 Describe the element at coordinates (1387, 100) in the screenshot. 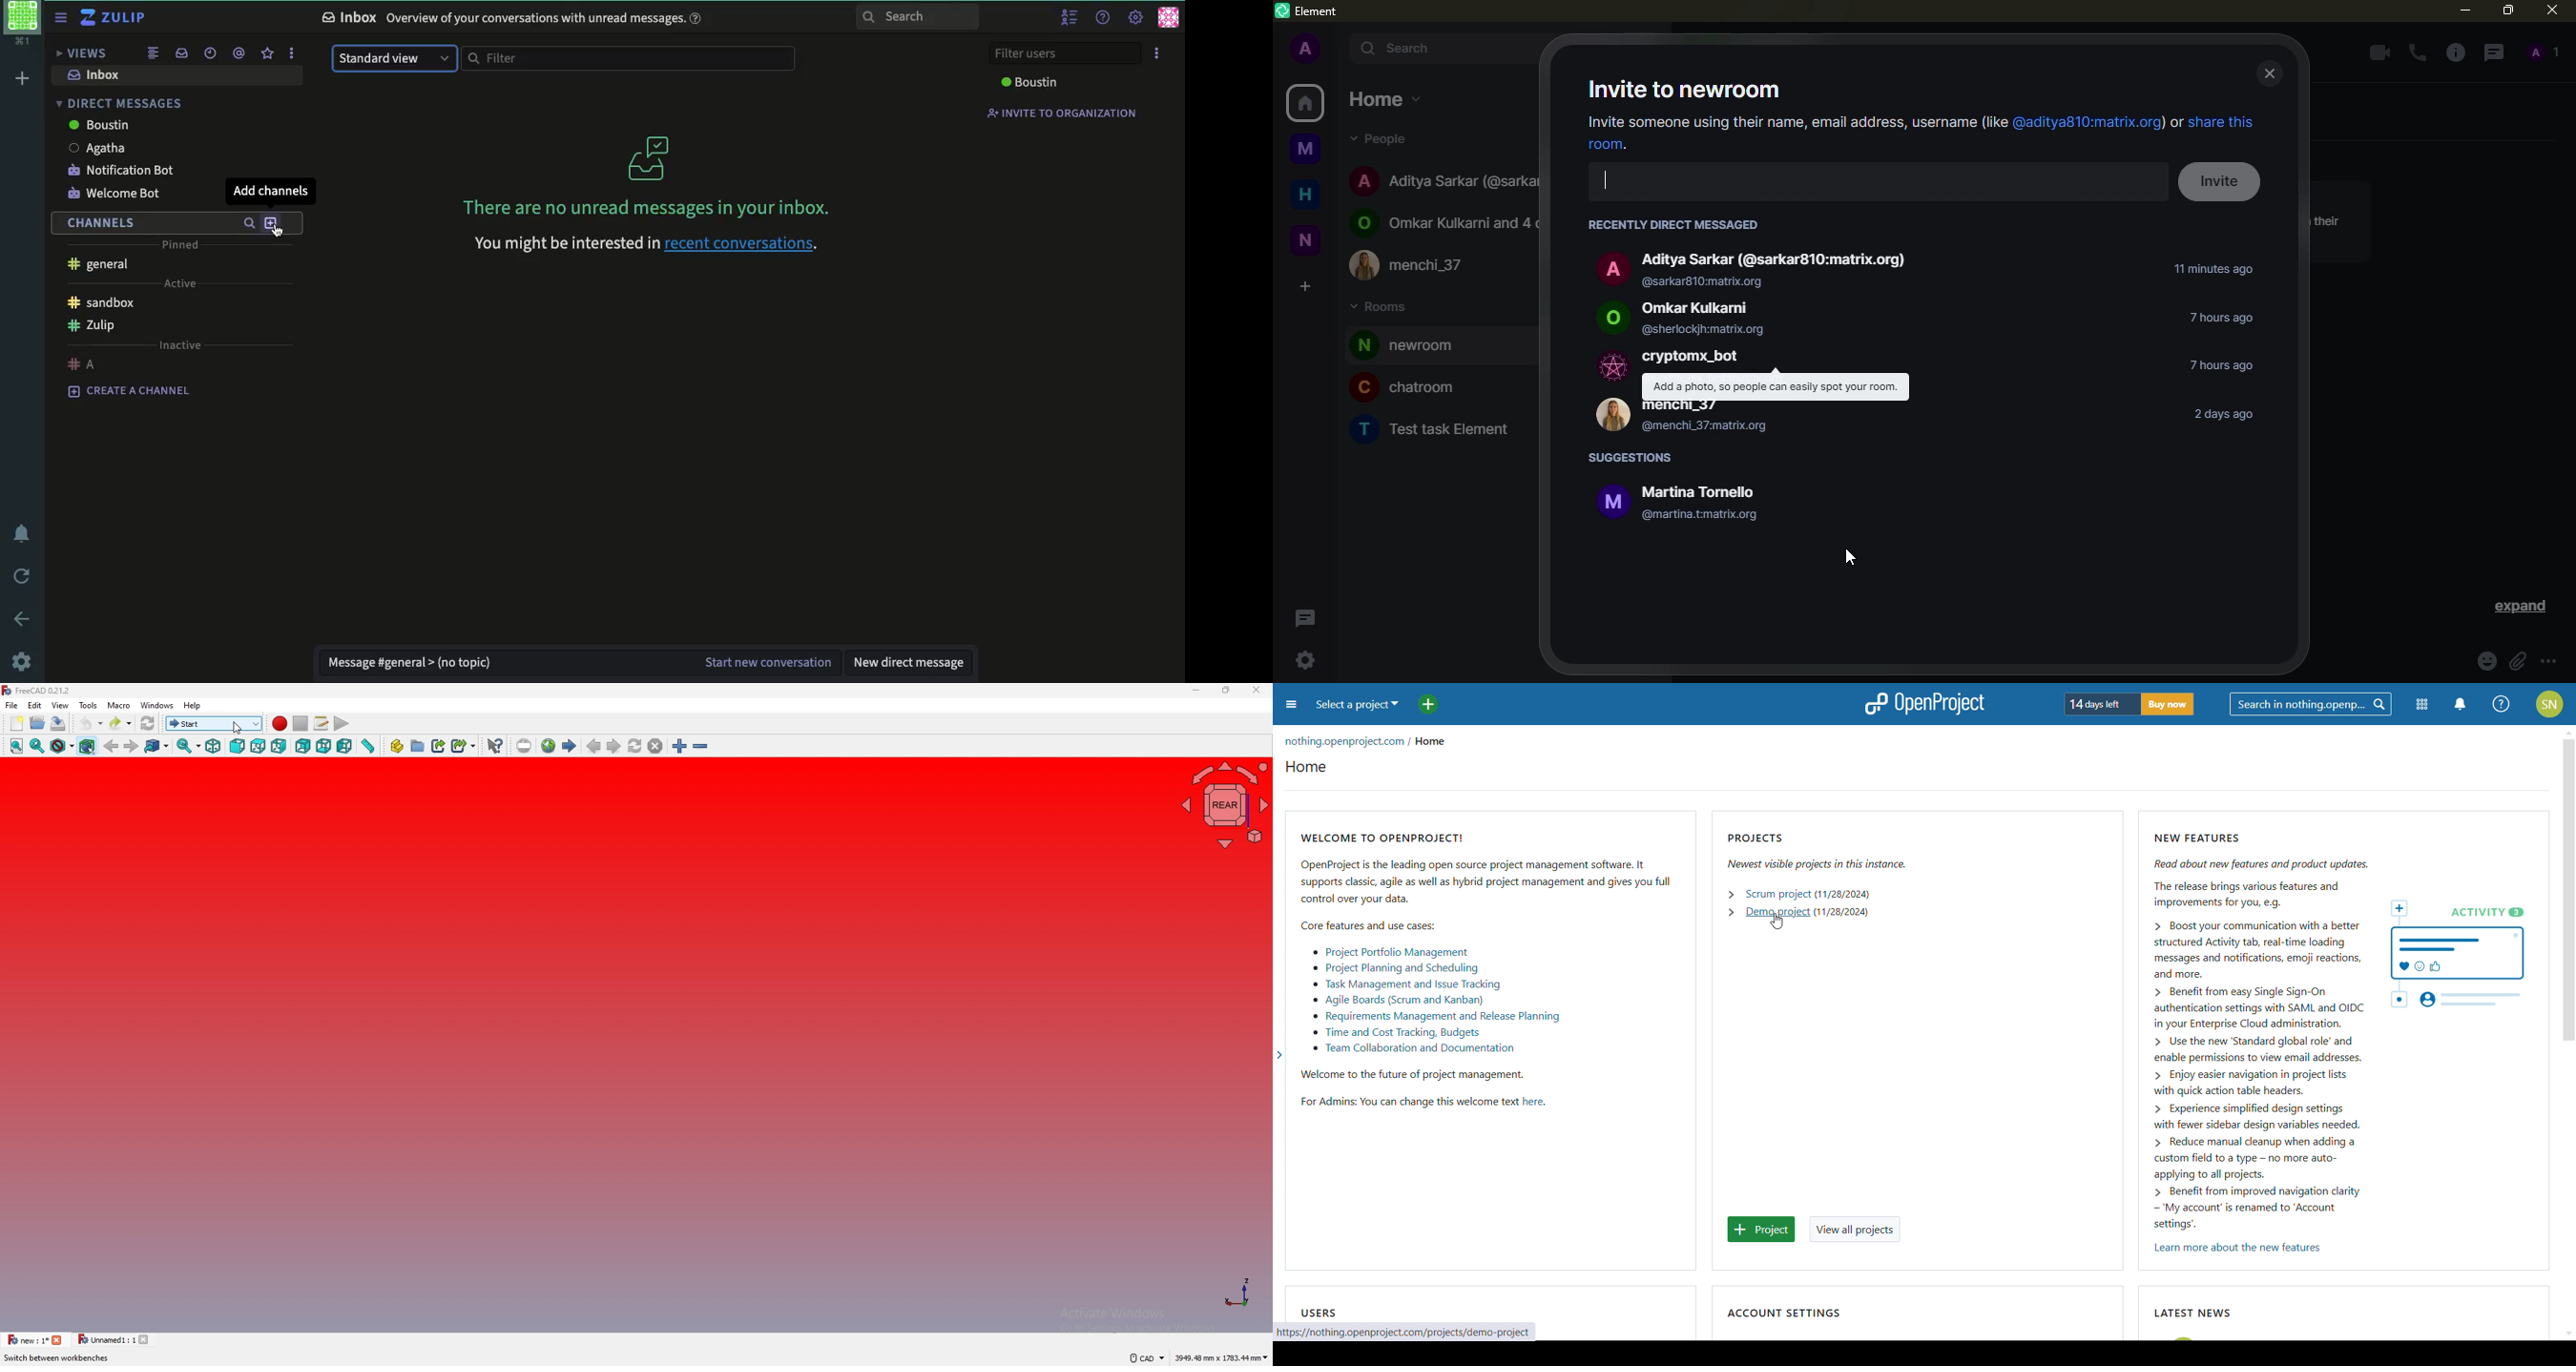

I see `home` at that location.